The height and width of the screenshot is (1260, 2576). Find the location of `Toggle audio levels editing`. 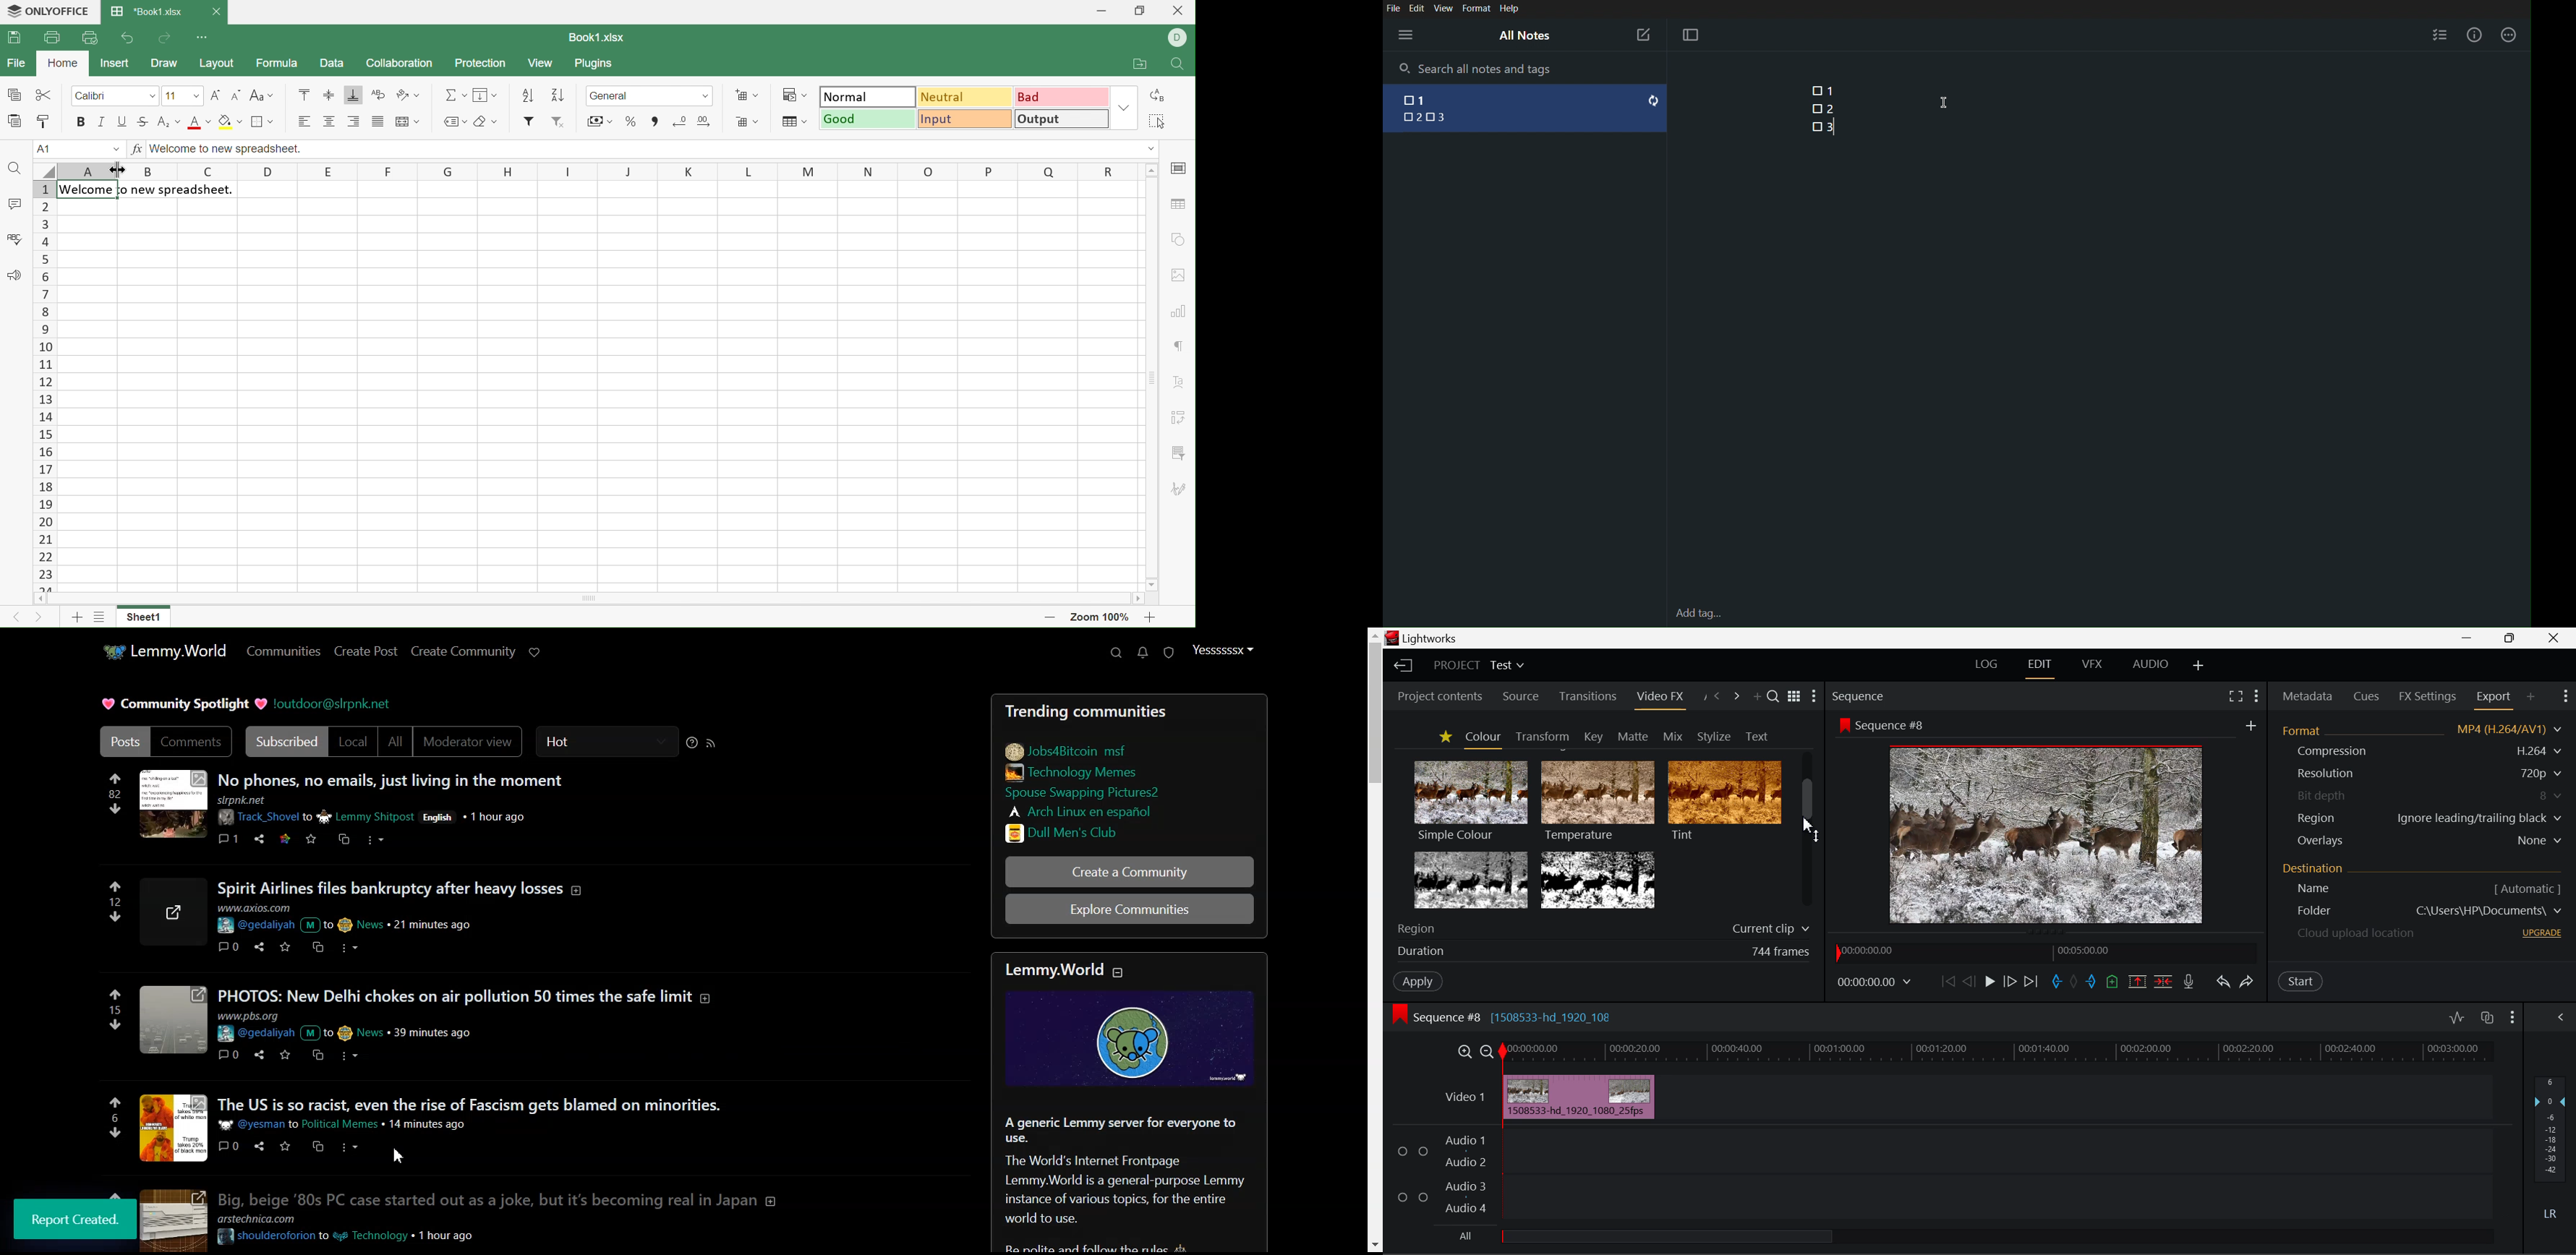

Toggle audio levels editing is located at coordinates (2456, 1016).